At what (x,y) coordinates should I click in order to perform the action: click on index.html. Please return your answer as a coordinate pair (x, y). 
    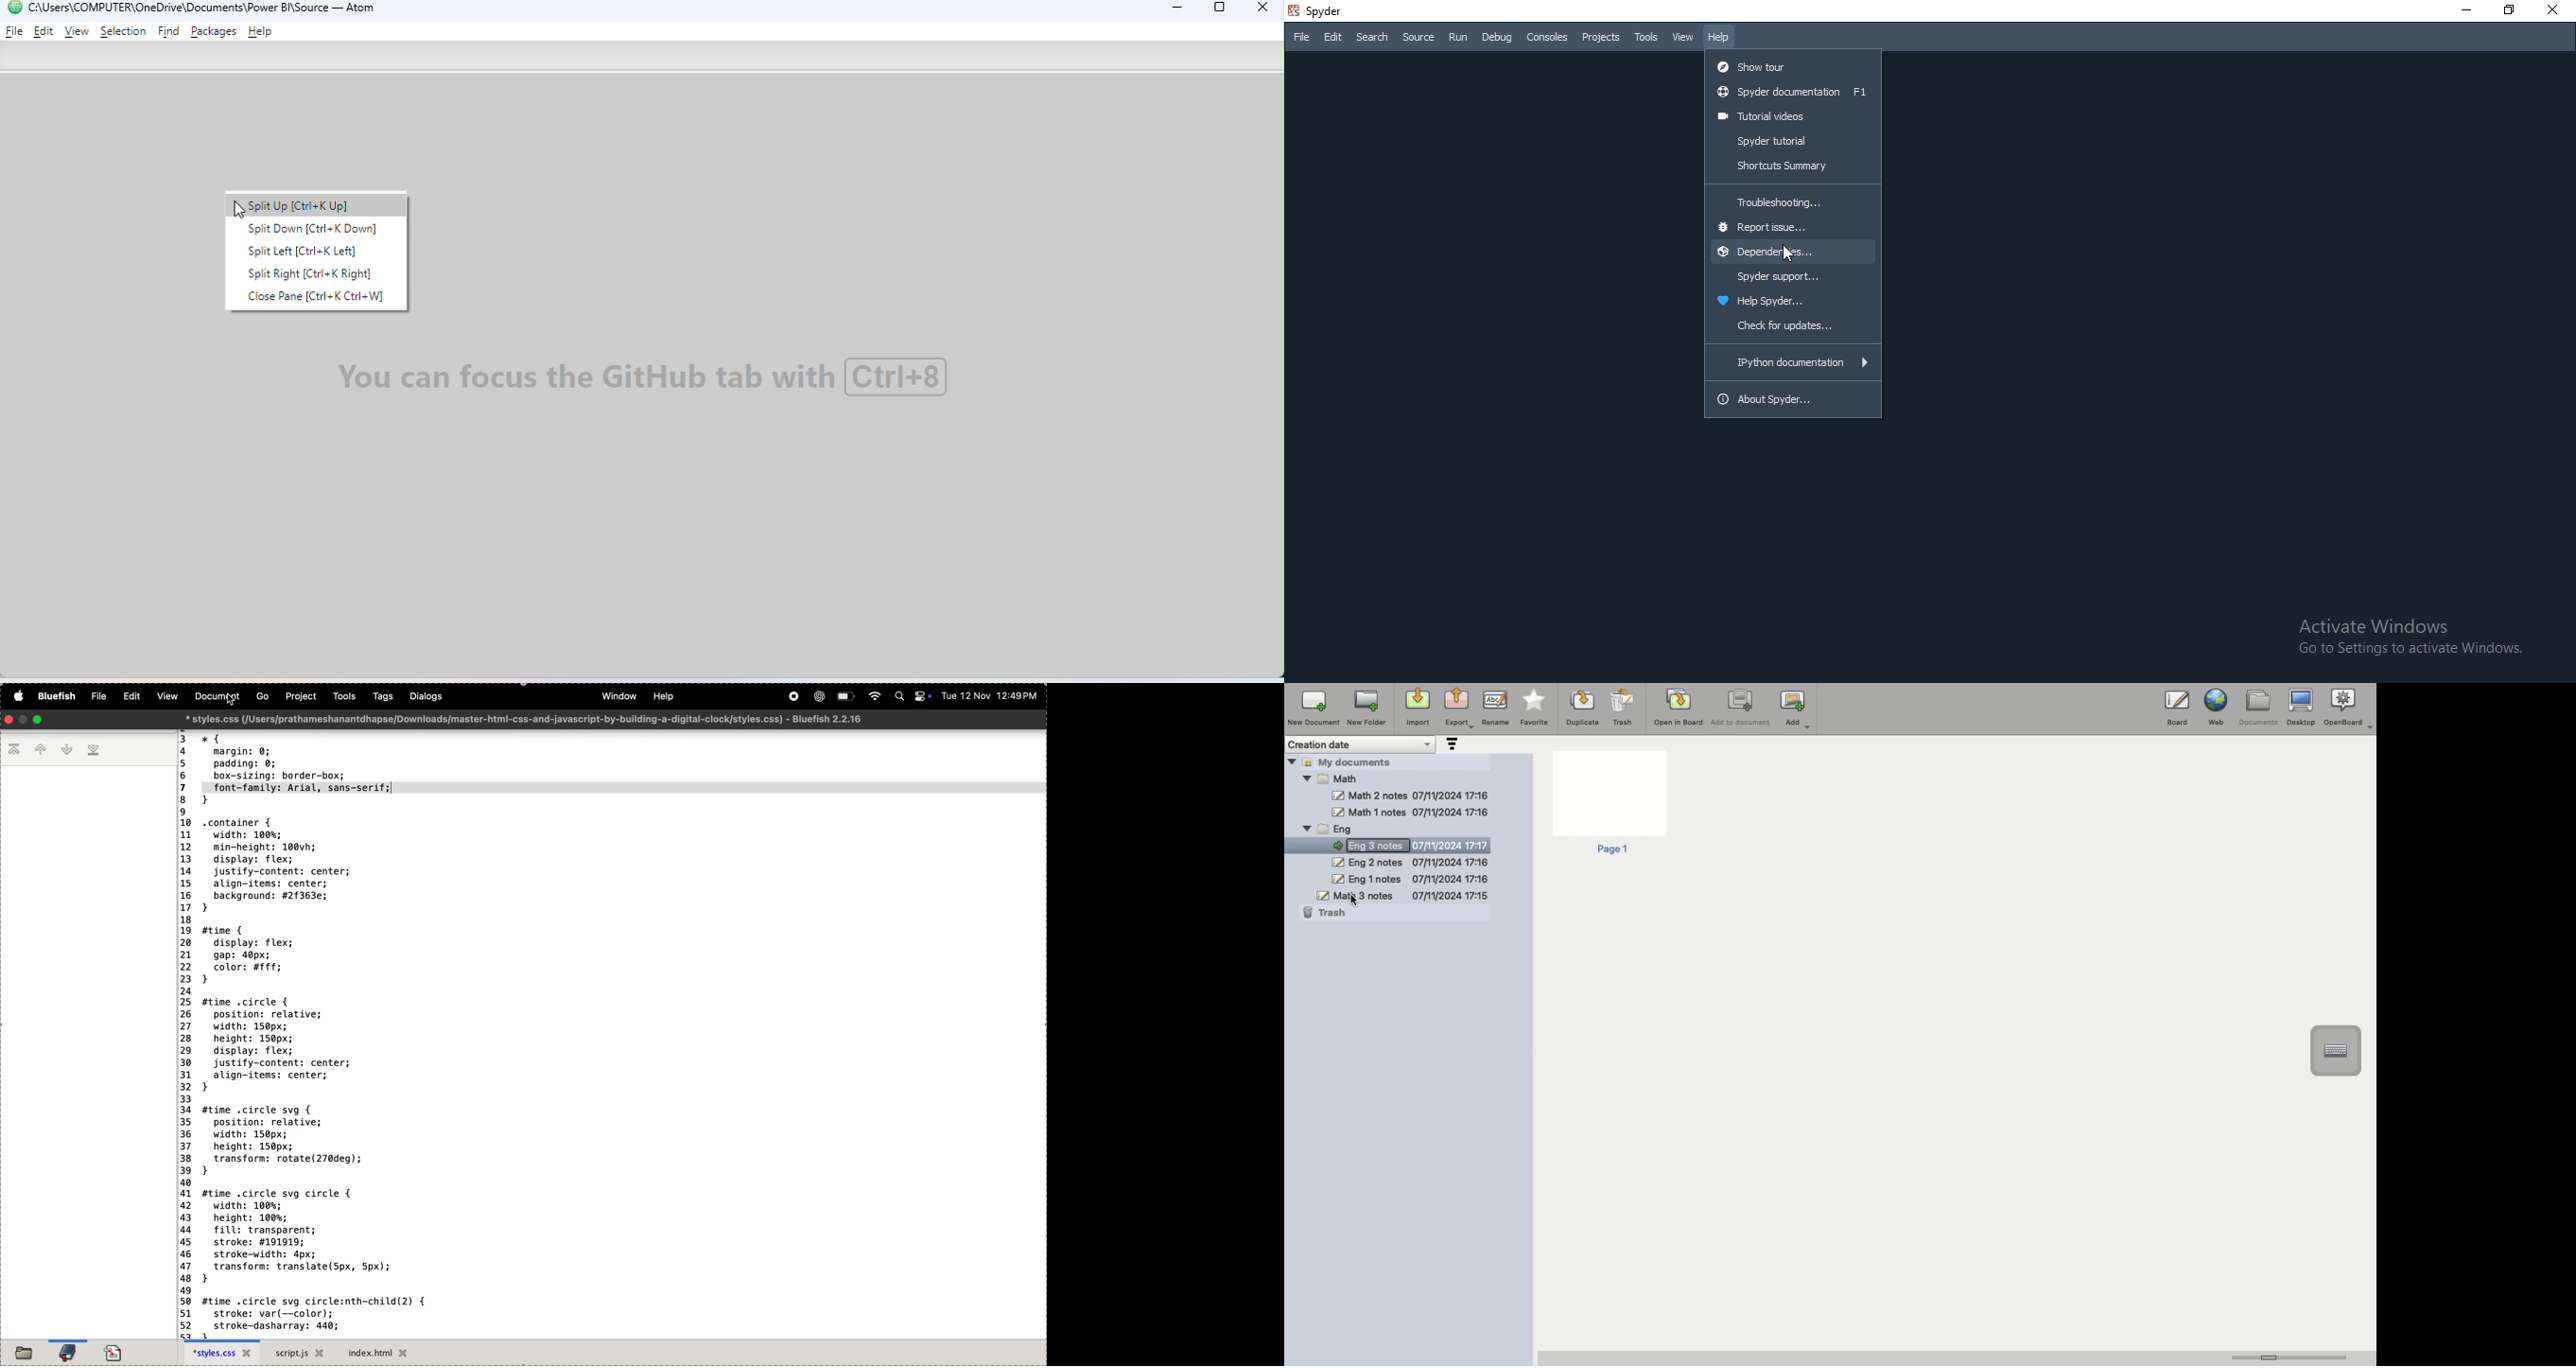
    Looking at the image, I should click on (381, 1352).